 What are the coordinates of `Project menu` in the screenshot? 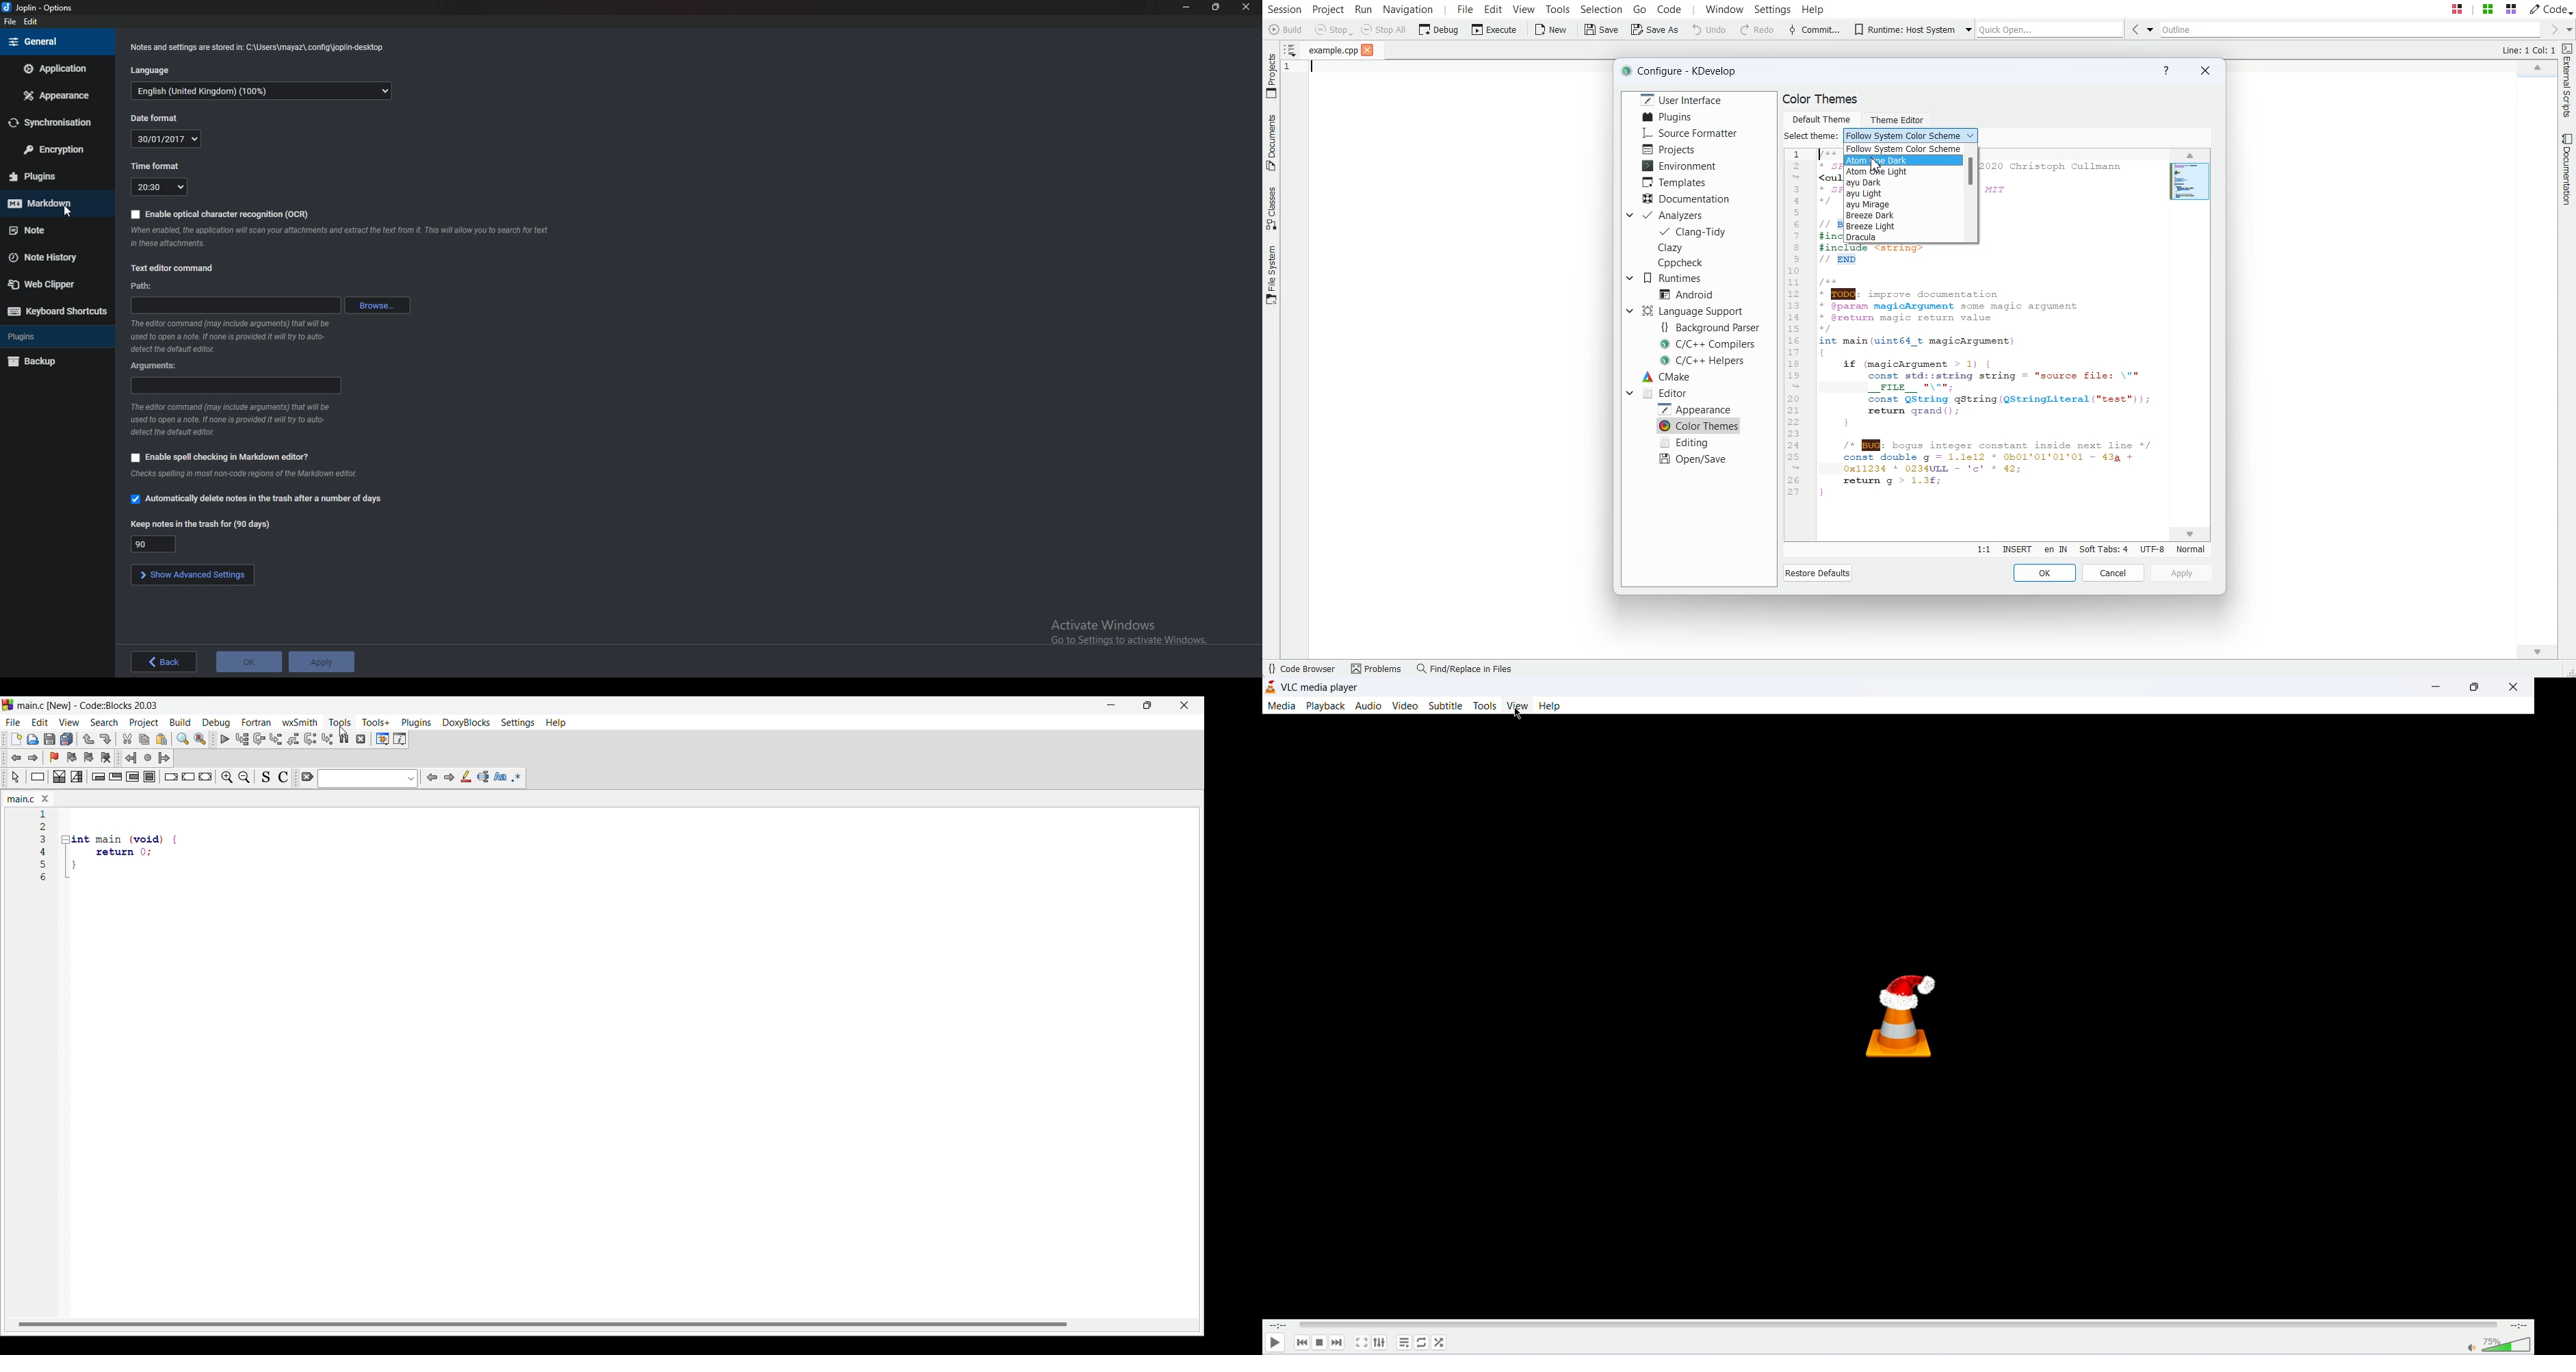 It's located at (144, 723).